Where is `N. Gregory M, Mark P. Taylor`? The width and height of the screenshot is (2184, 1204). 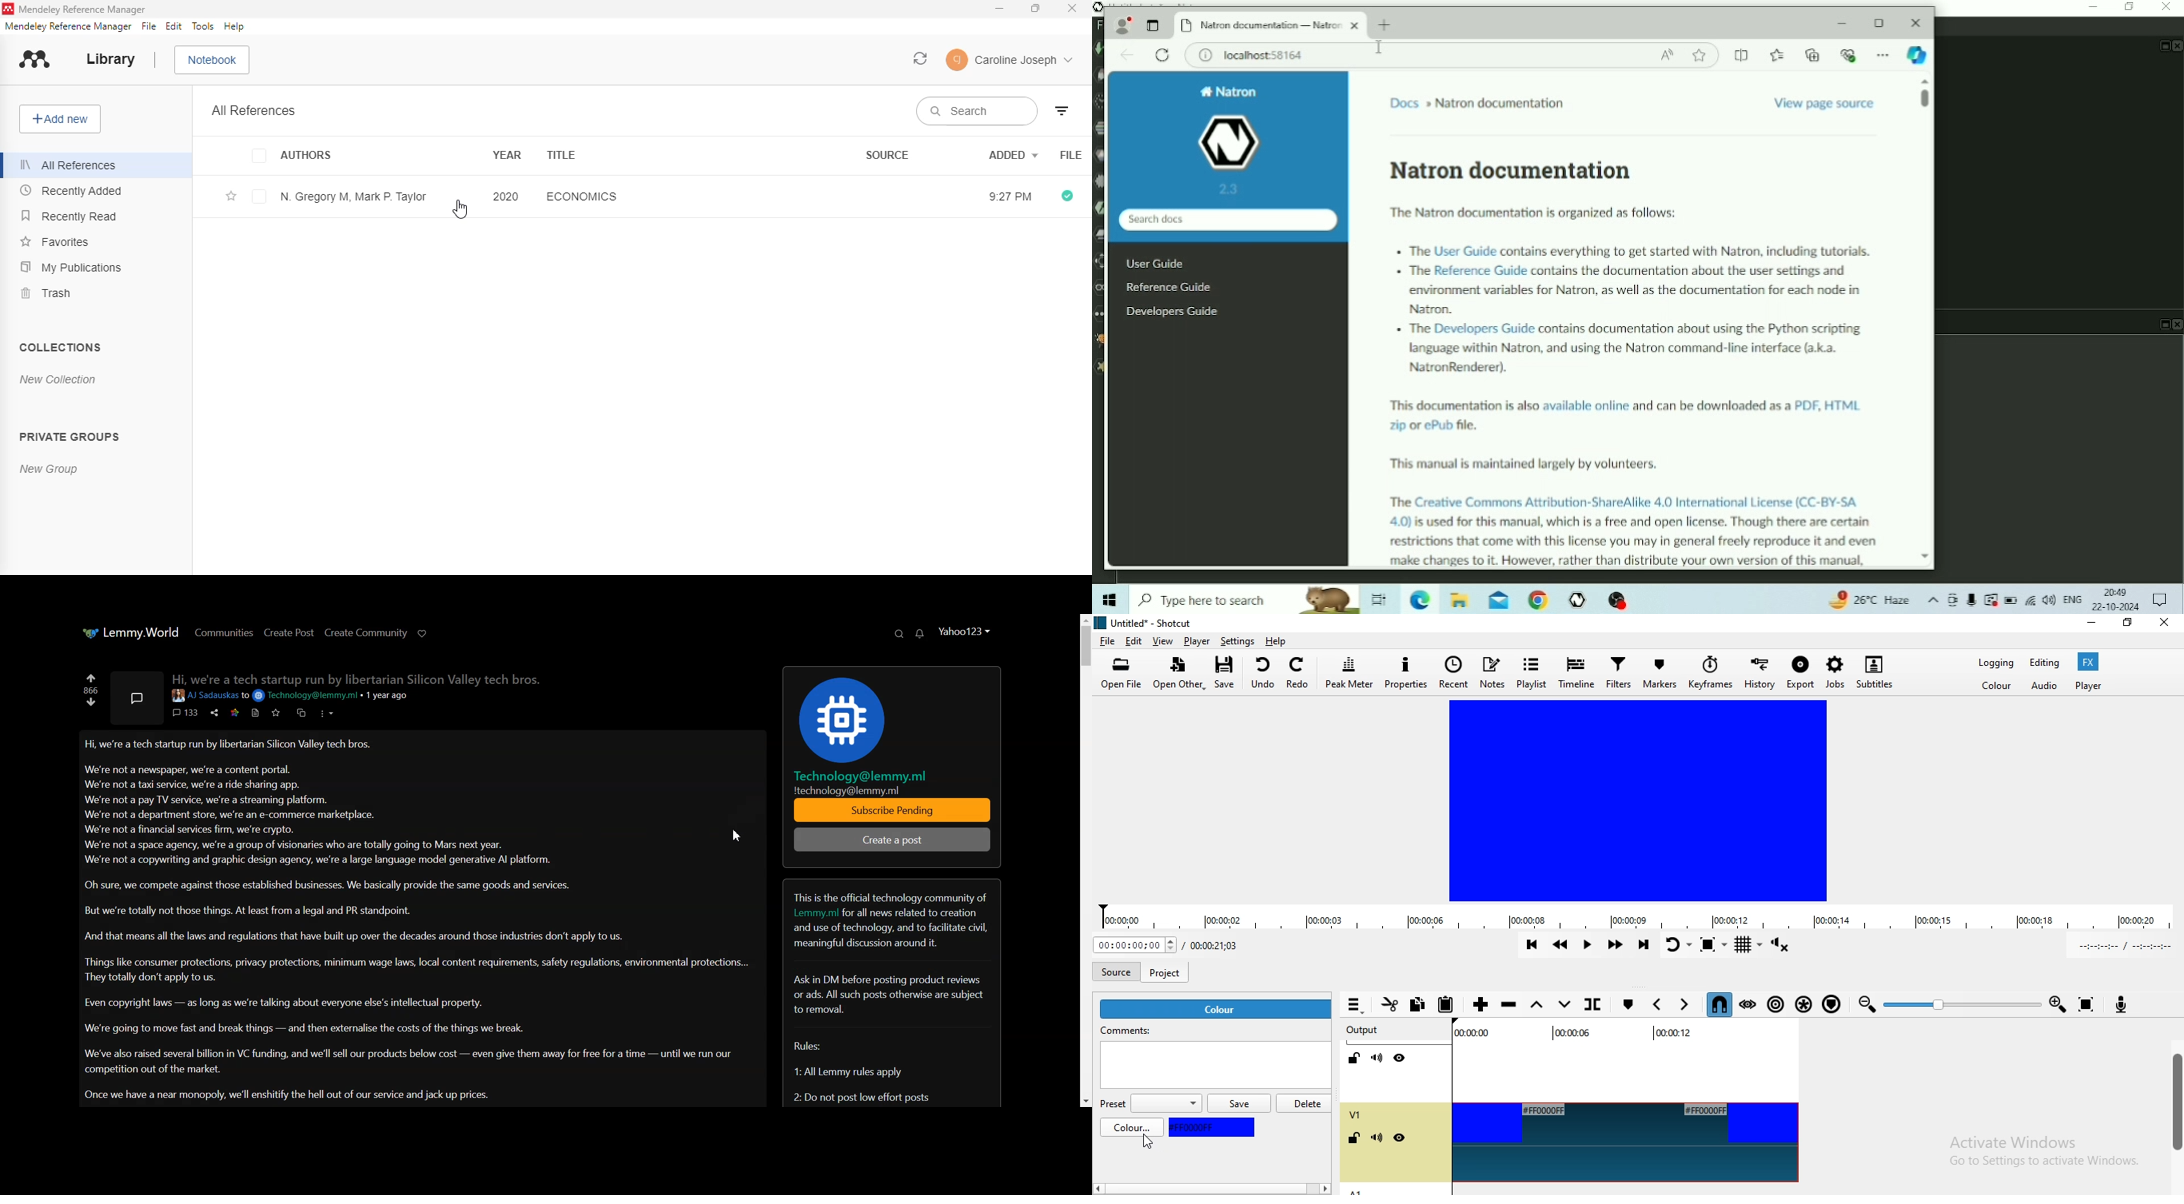
N. Gregory M, Mark P. Taylor is located at coordinates (353, 197).